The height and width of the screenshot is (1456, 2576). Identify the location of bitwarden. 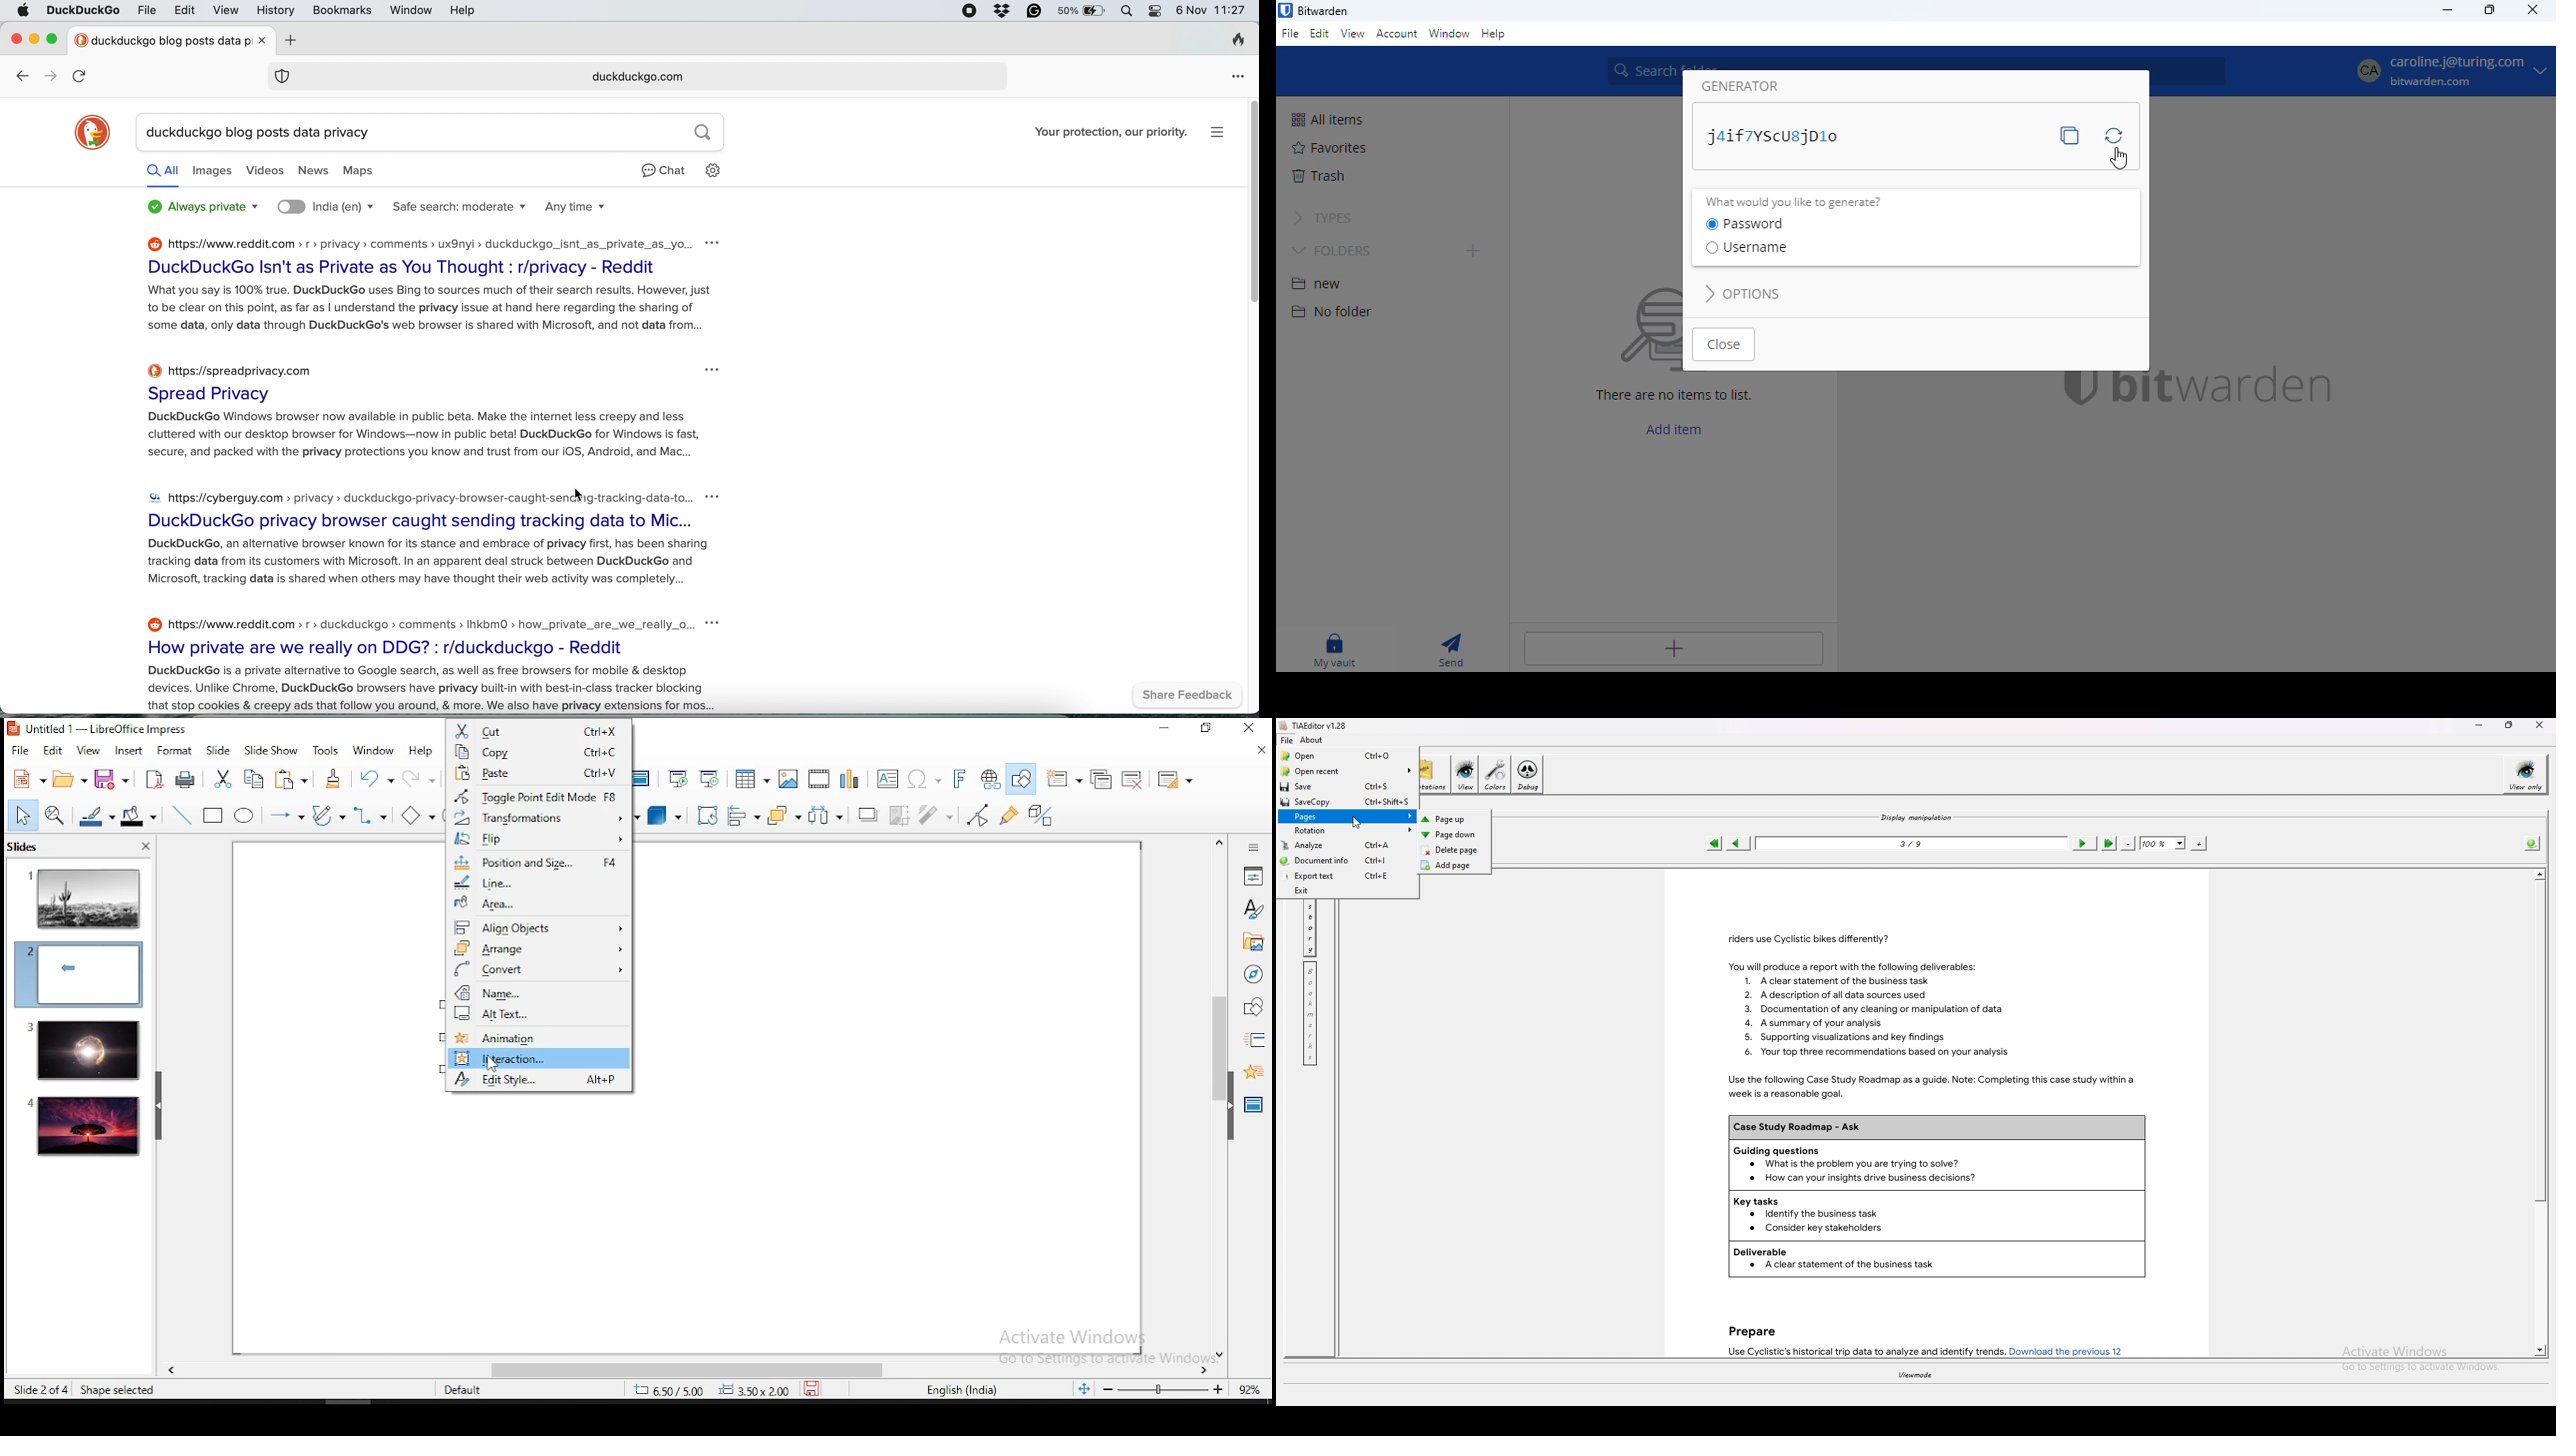
(1323, 10).